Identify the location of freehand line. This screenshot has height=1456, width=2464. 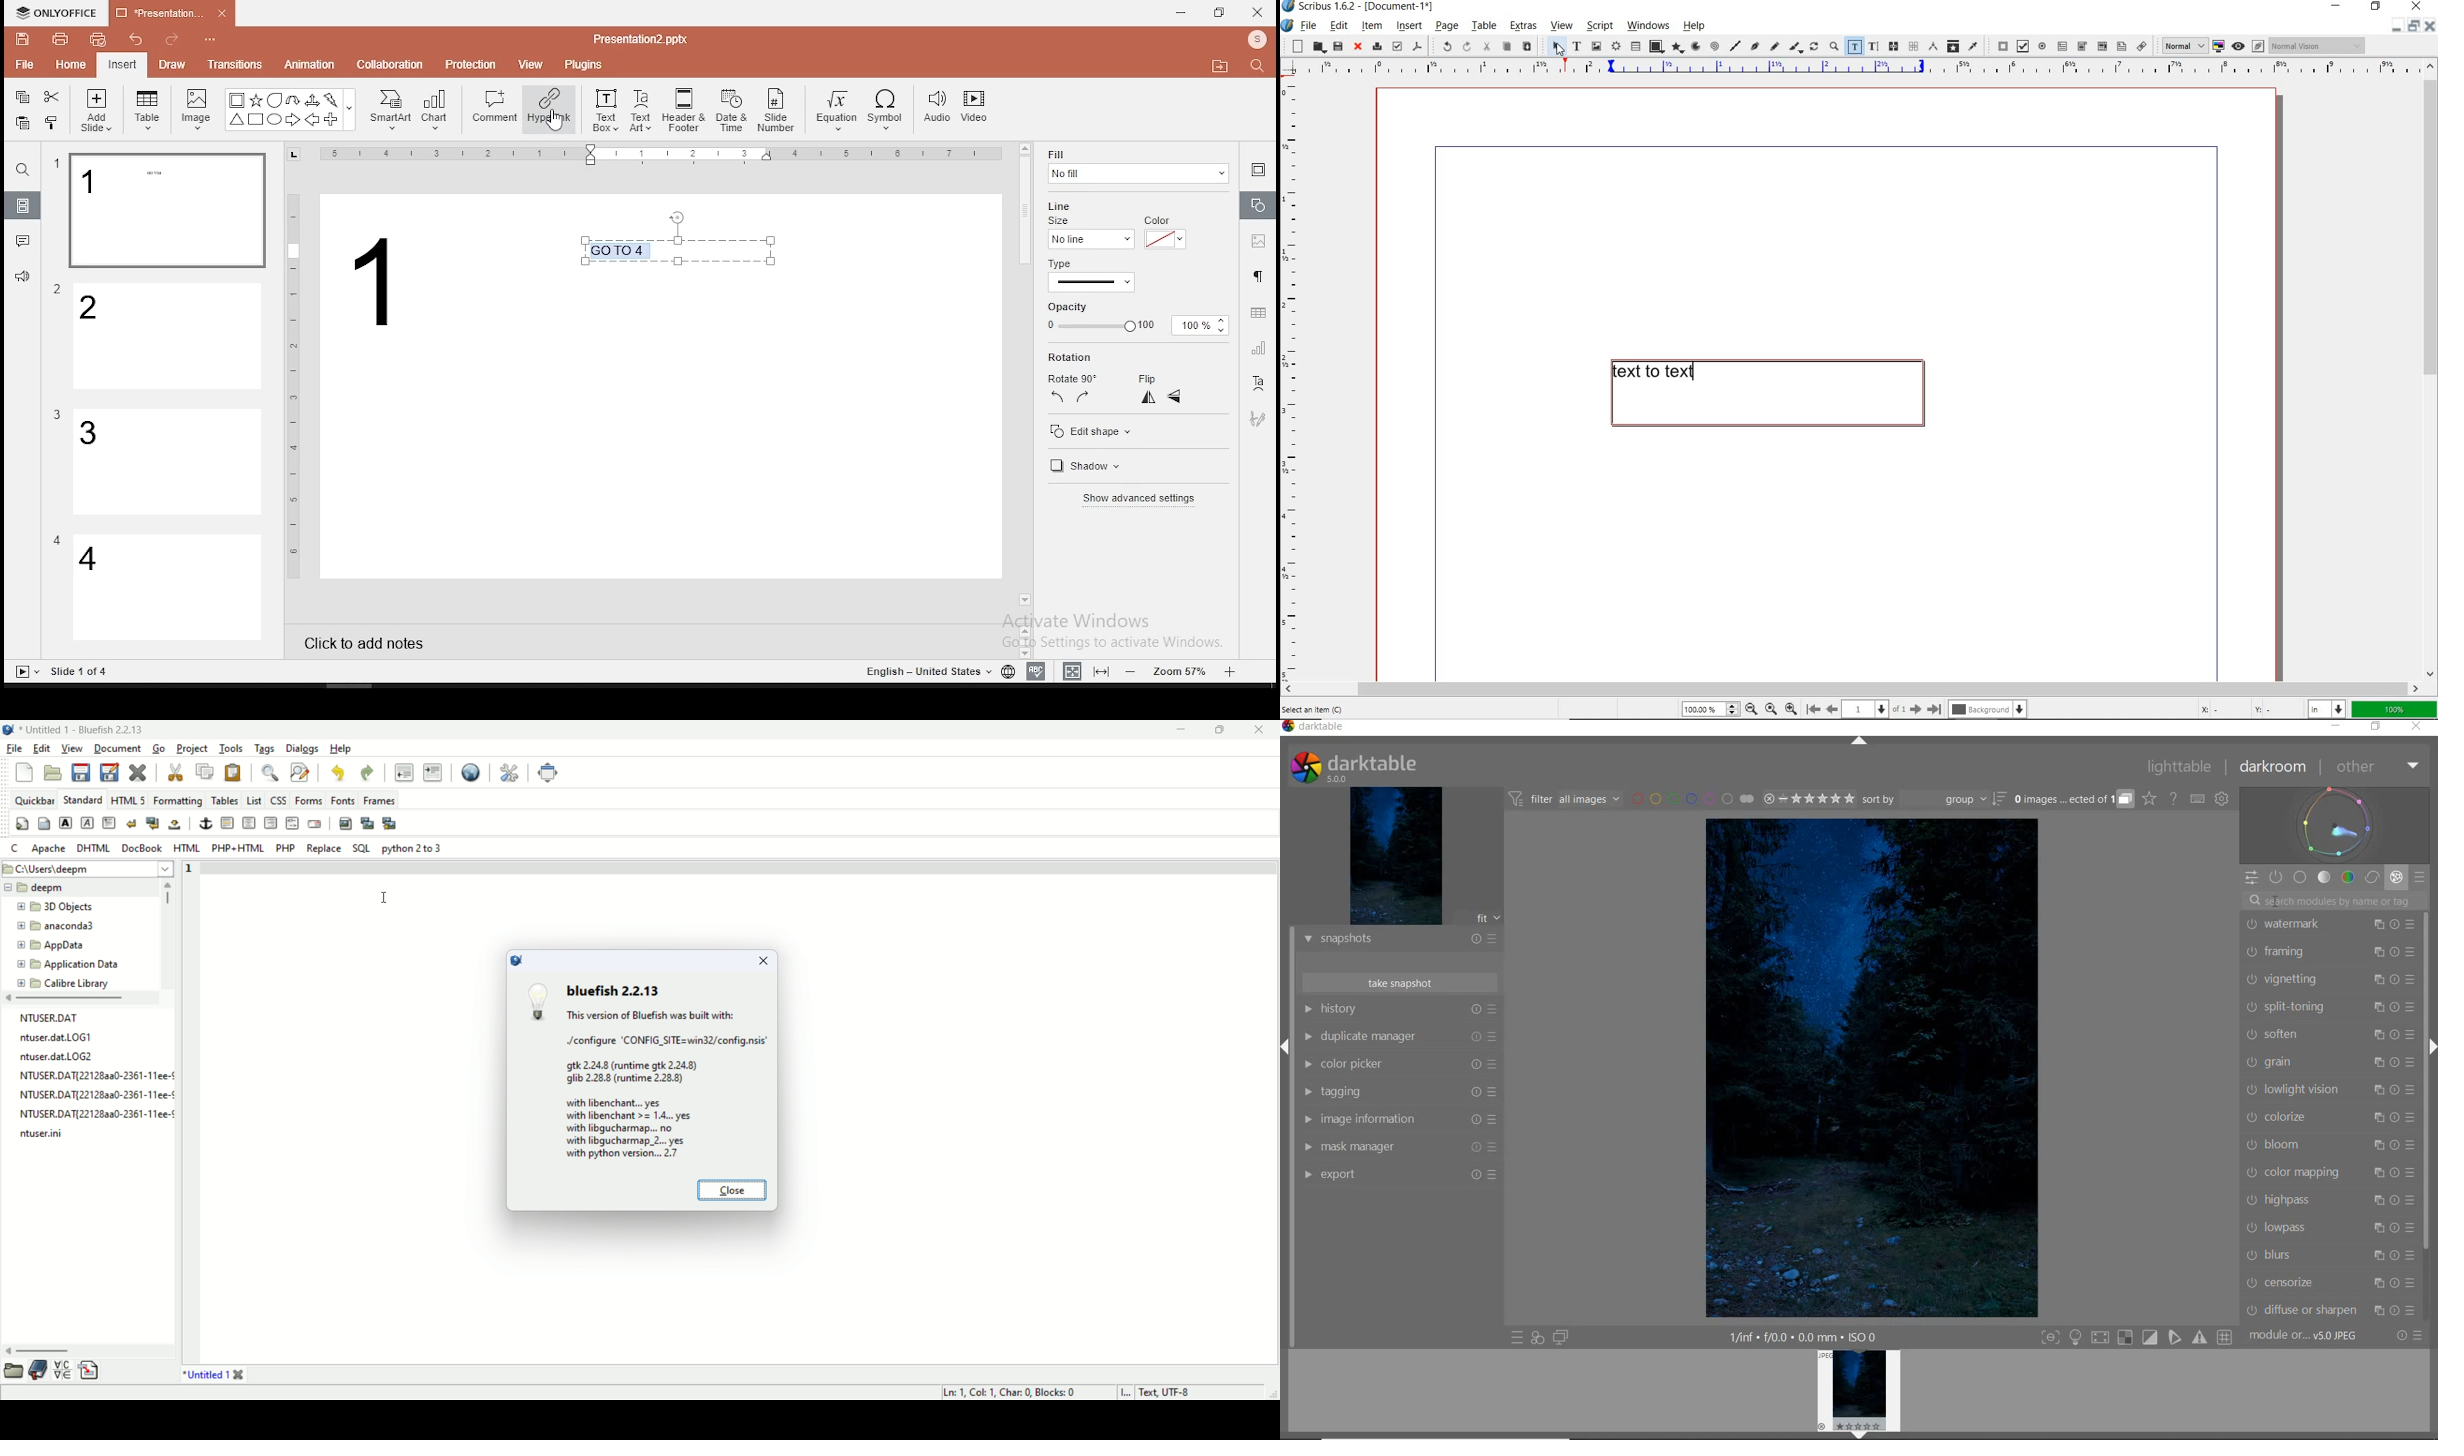
(1773, 47).